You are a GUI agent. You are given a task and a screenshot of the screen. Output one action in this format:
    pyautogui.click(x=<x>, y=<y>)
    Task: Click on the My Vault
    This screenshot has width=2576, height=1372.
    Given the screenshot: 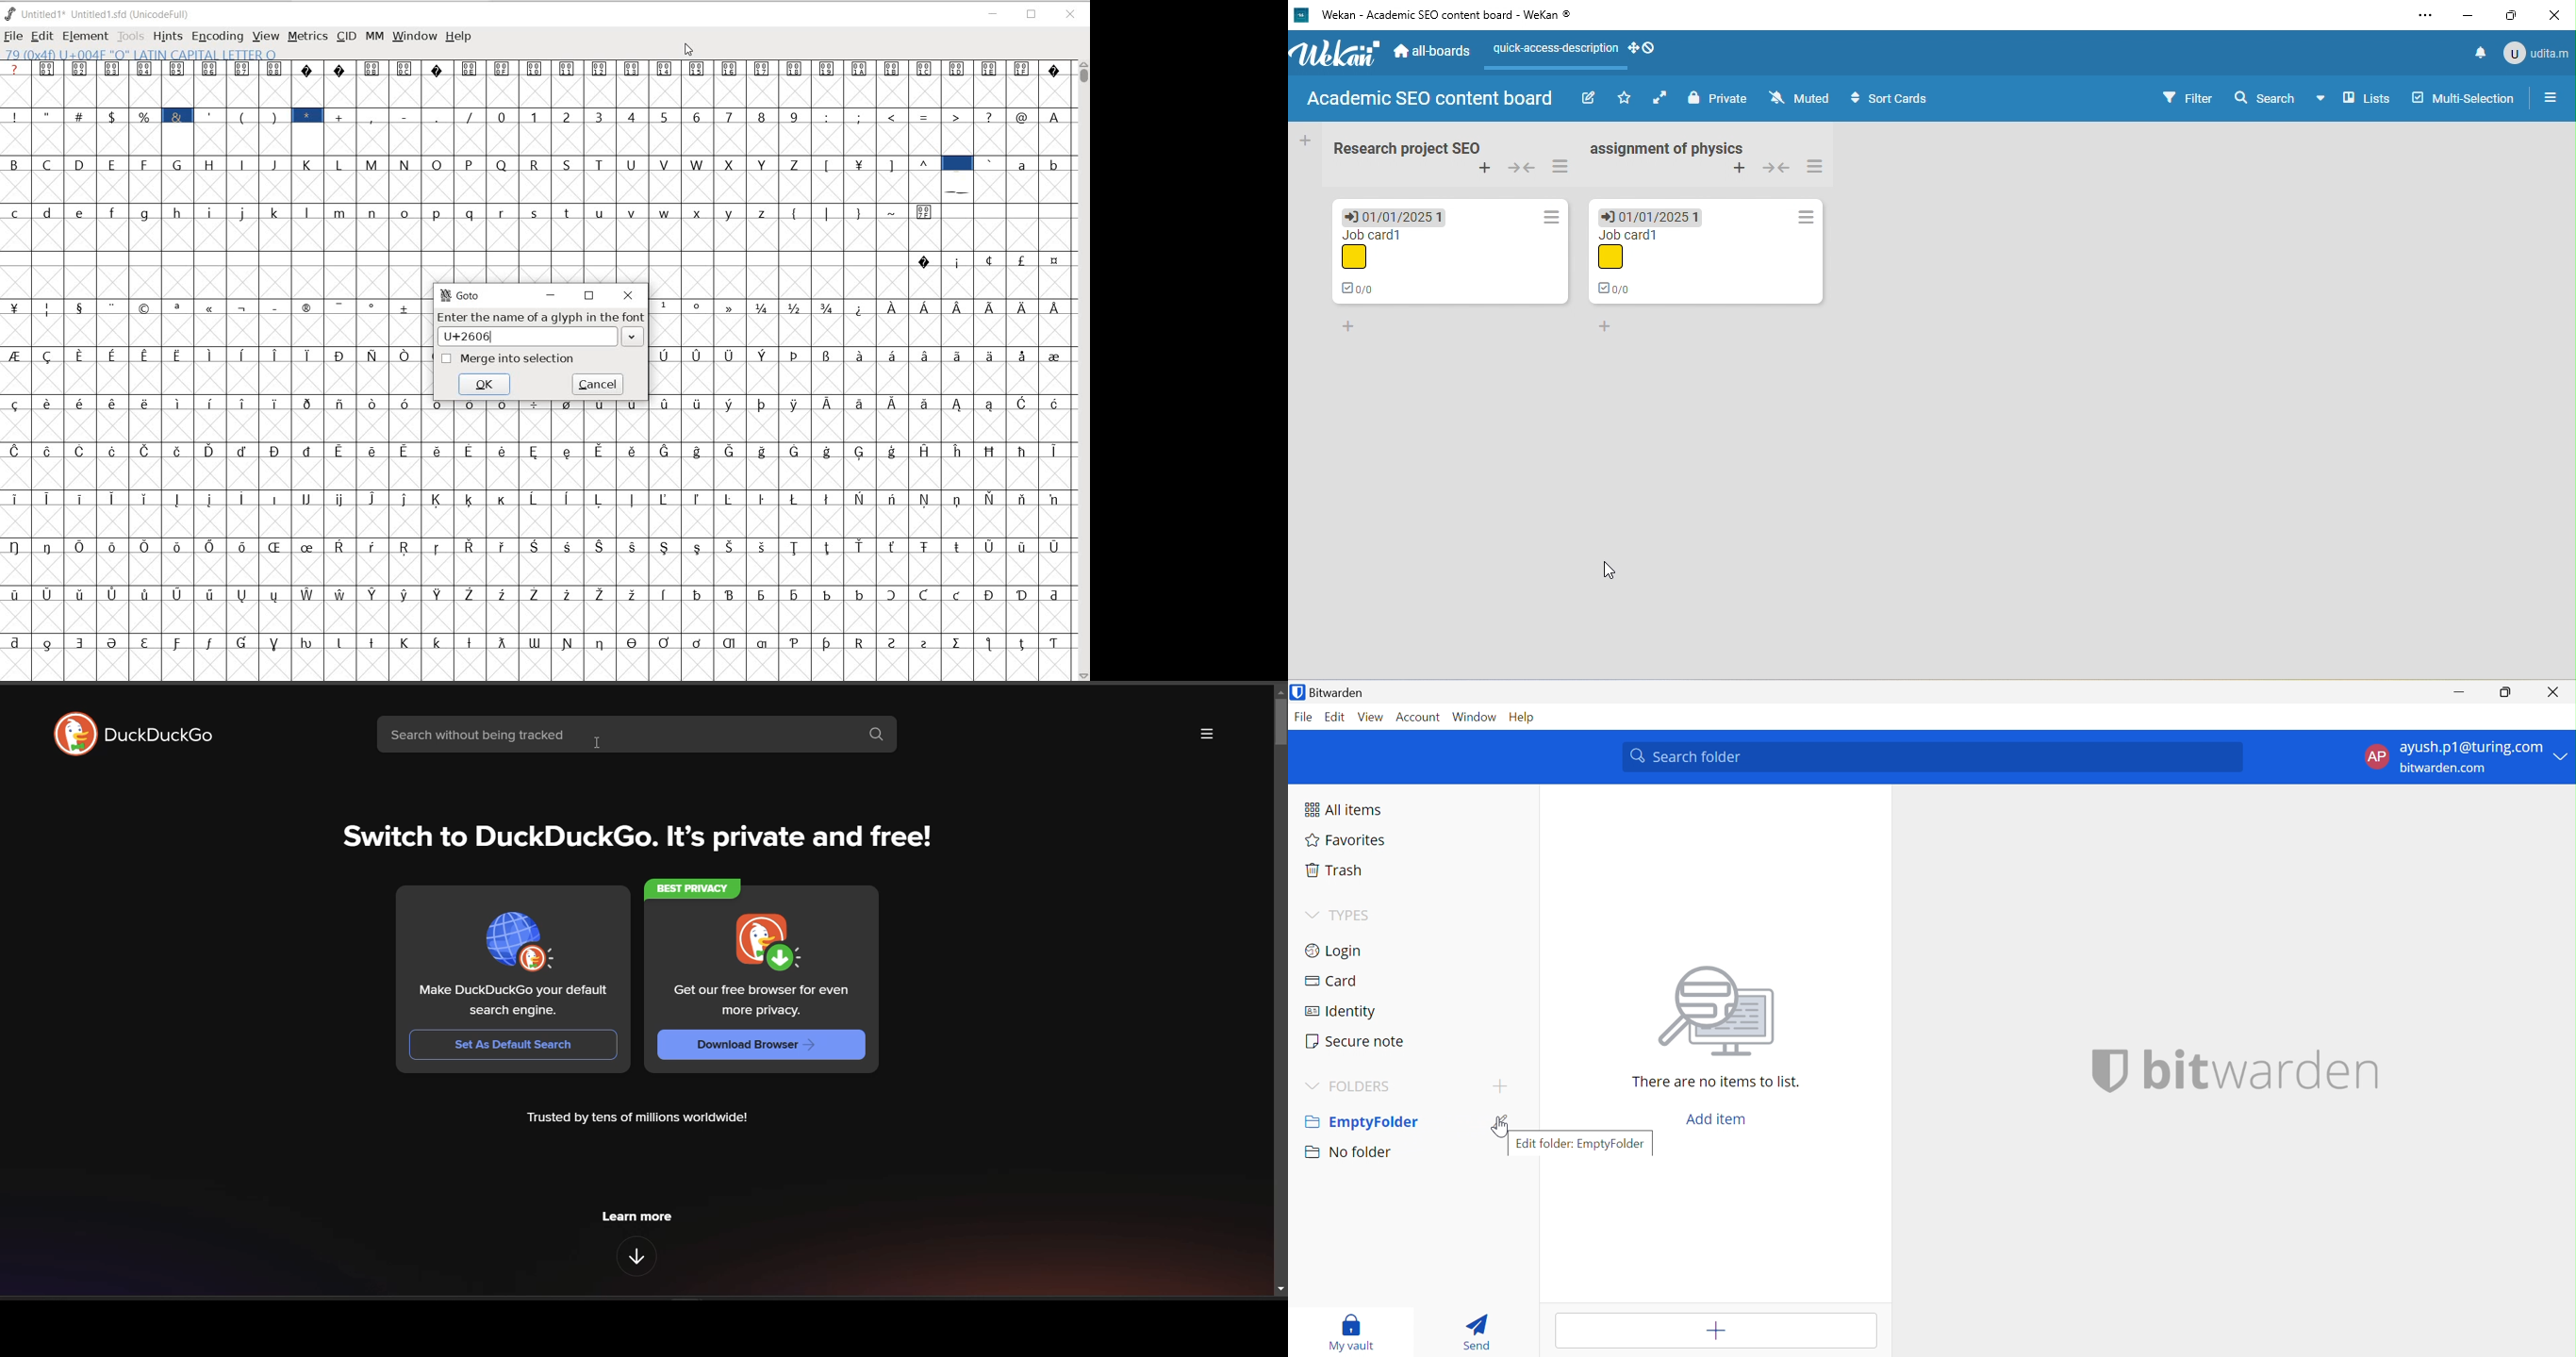 What is the action you would take?
    pyautogui.click(x=1352, y=1333)
    